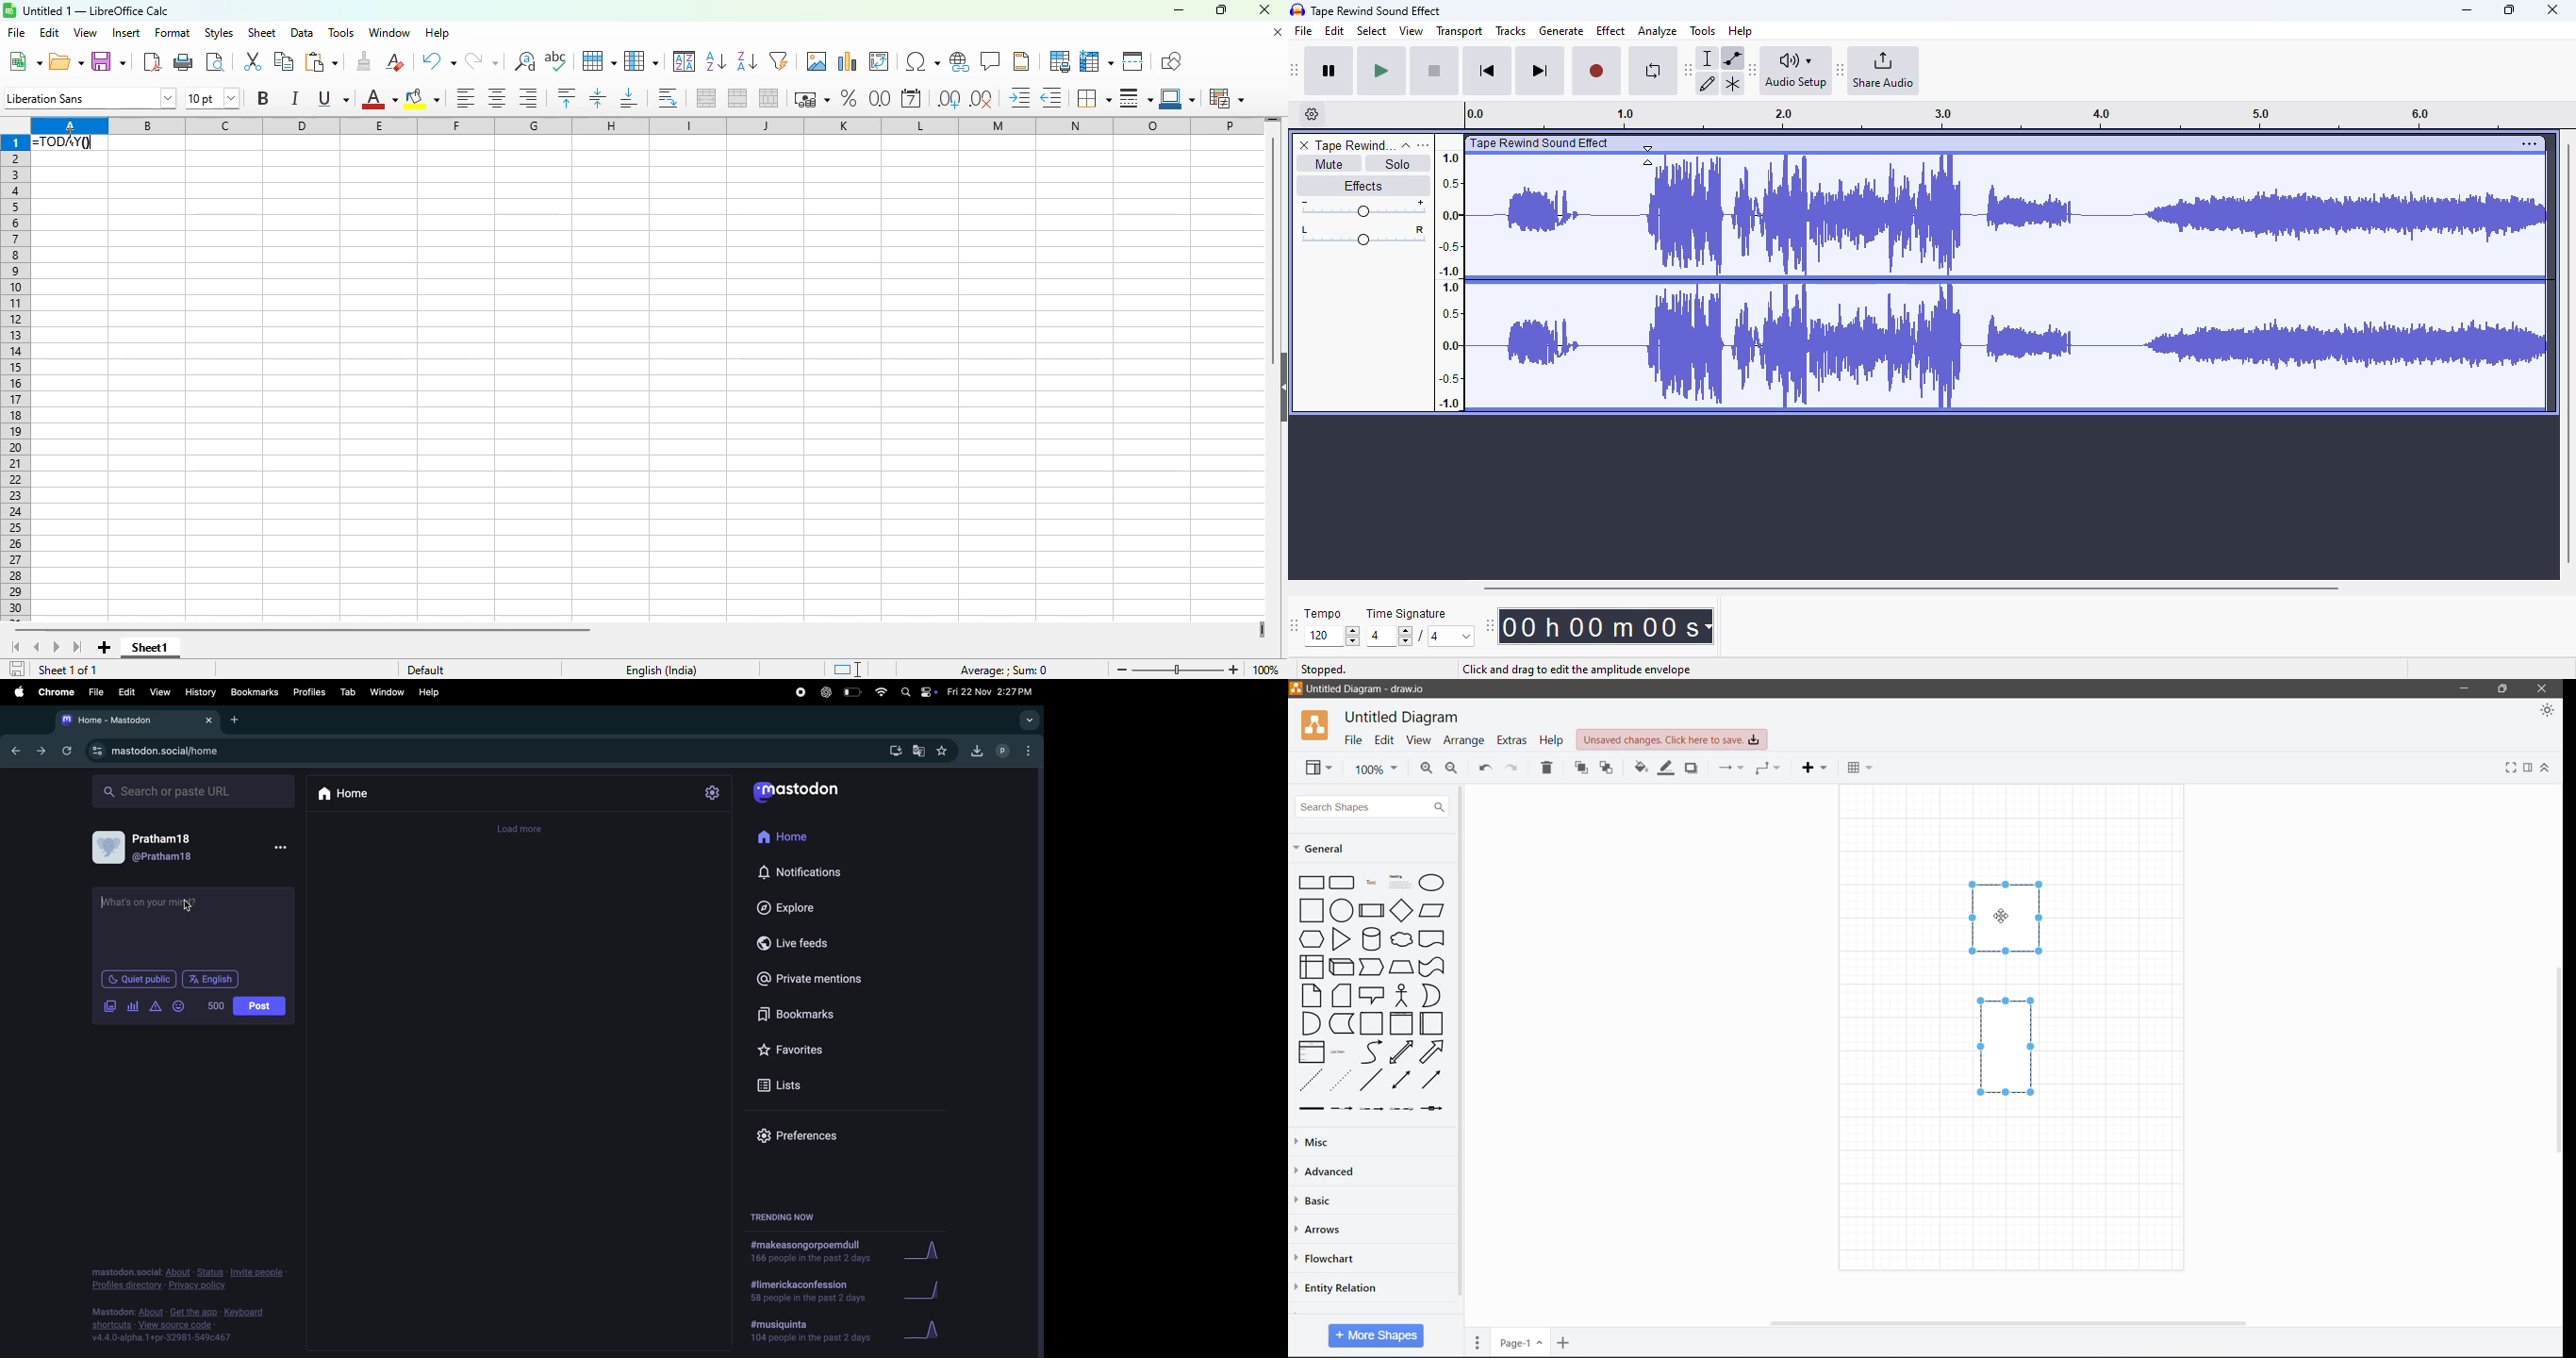 The image size is (2576, 1372). What do you see at coordinates (1465, 739) in the screenshot?
I see `Arrange` at bounding box center [1465, 739].